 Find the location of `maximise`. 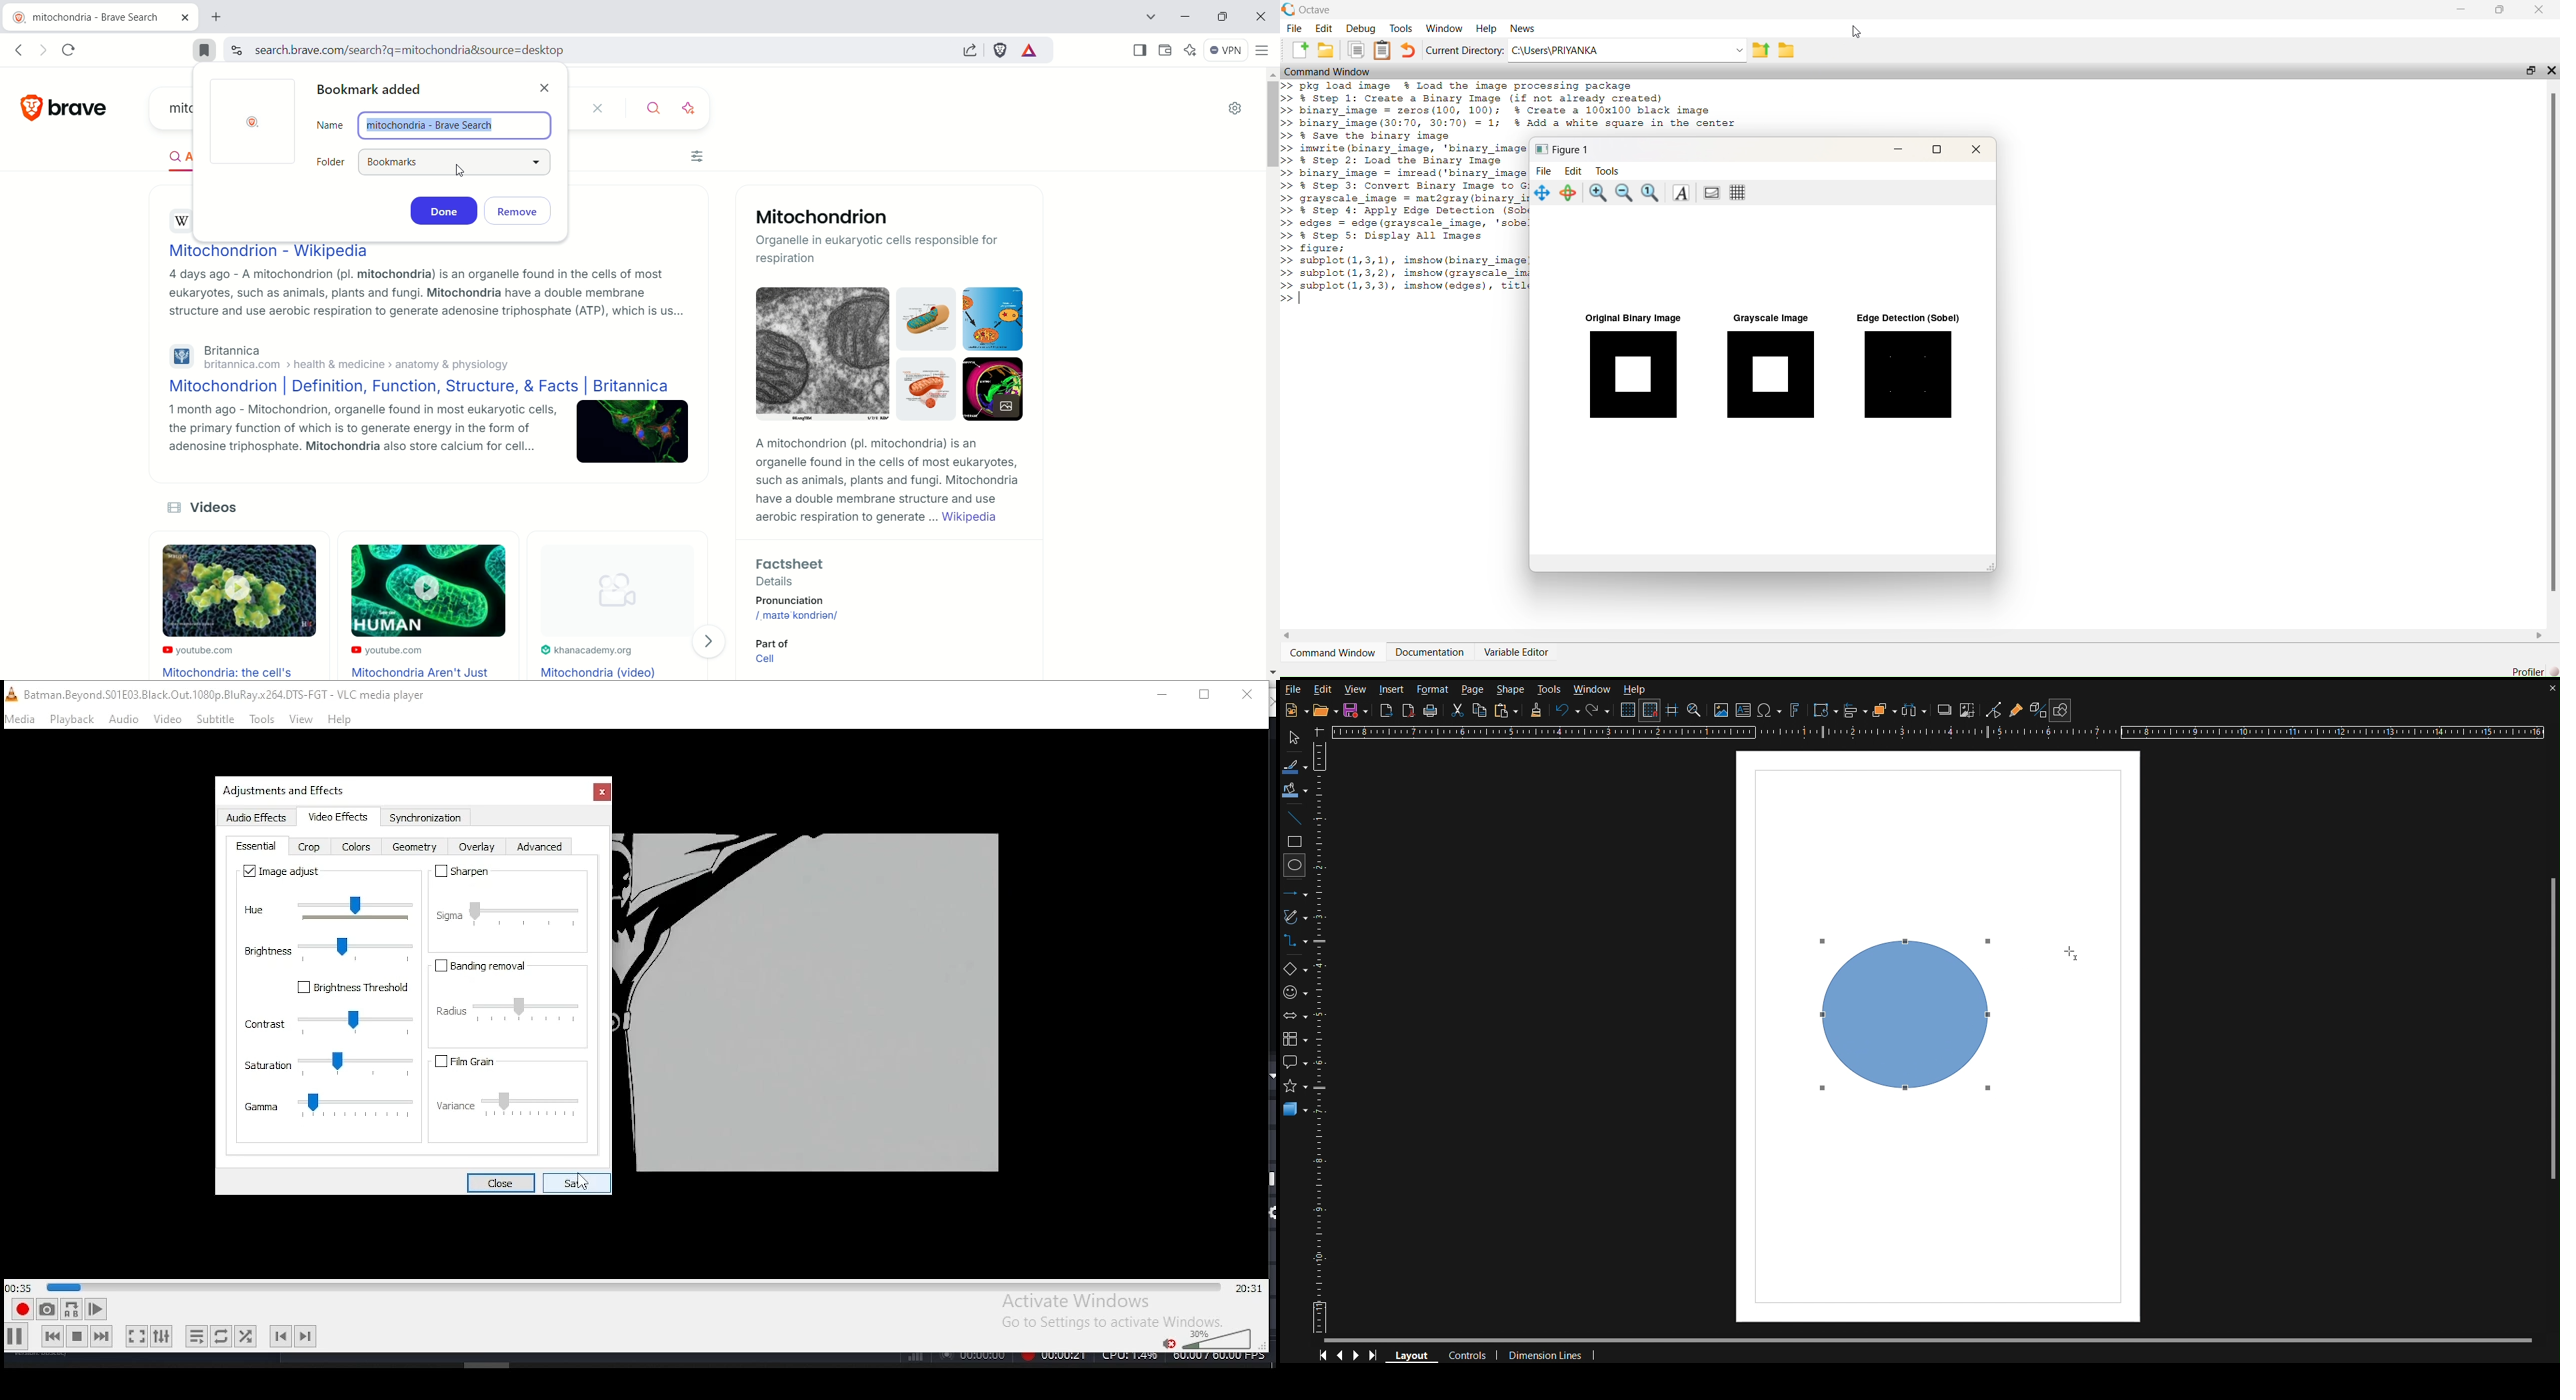

maximise is located at coordinates (2501, 9).